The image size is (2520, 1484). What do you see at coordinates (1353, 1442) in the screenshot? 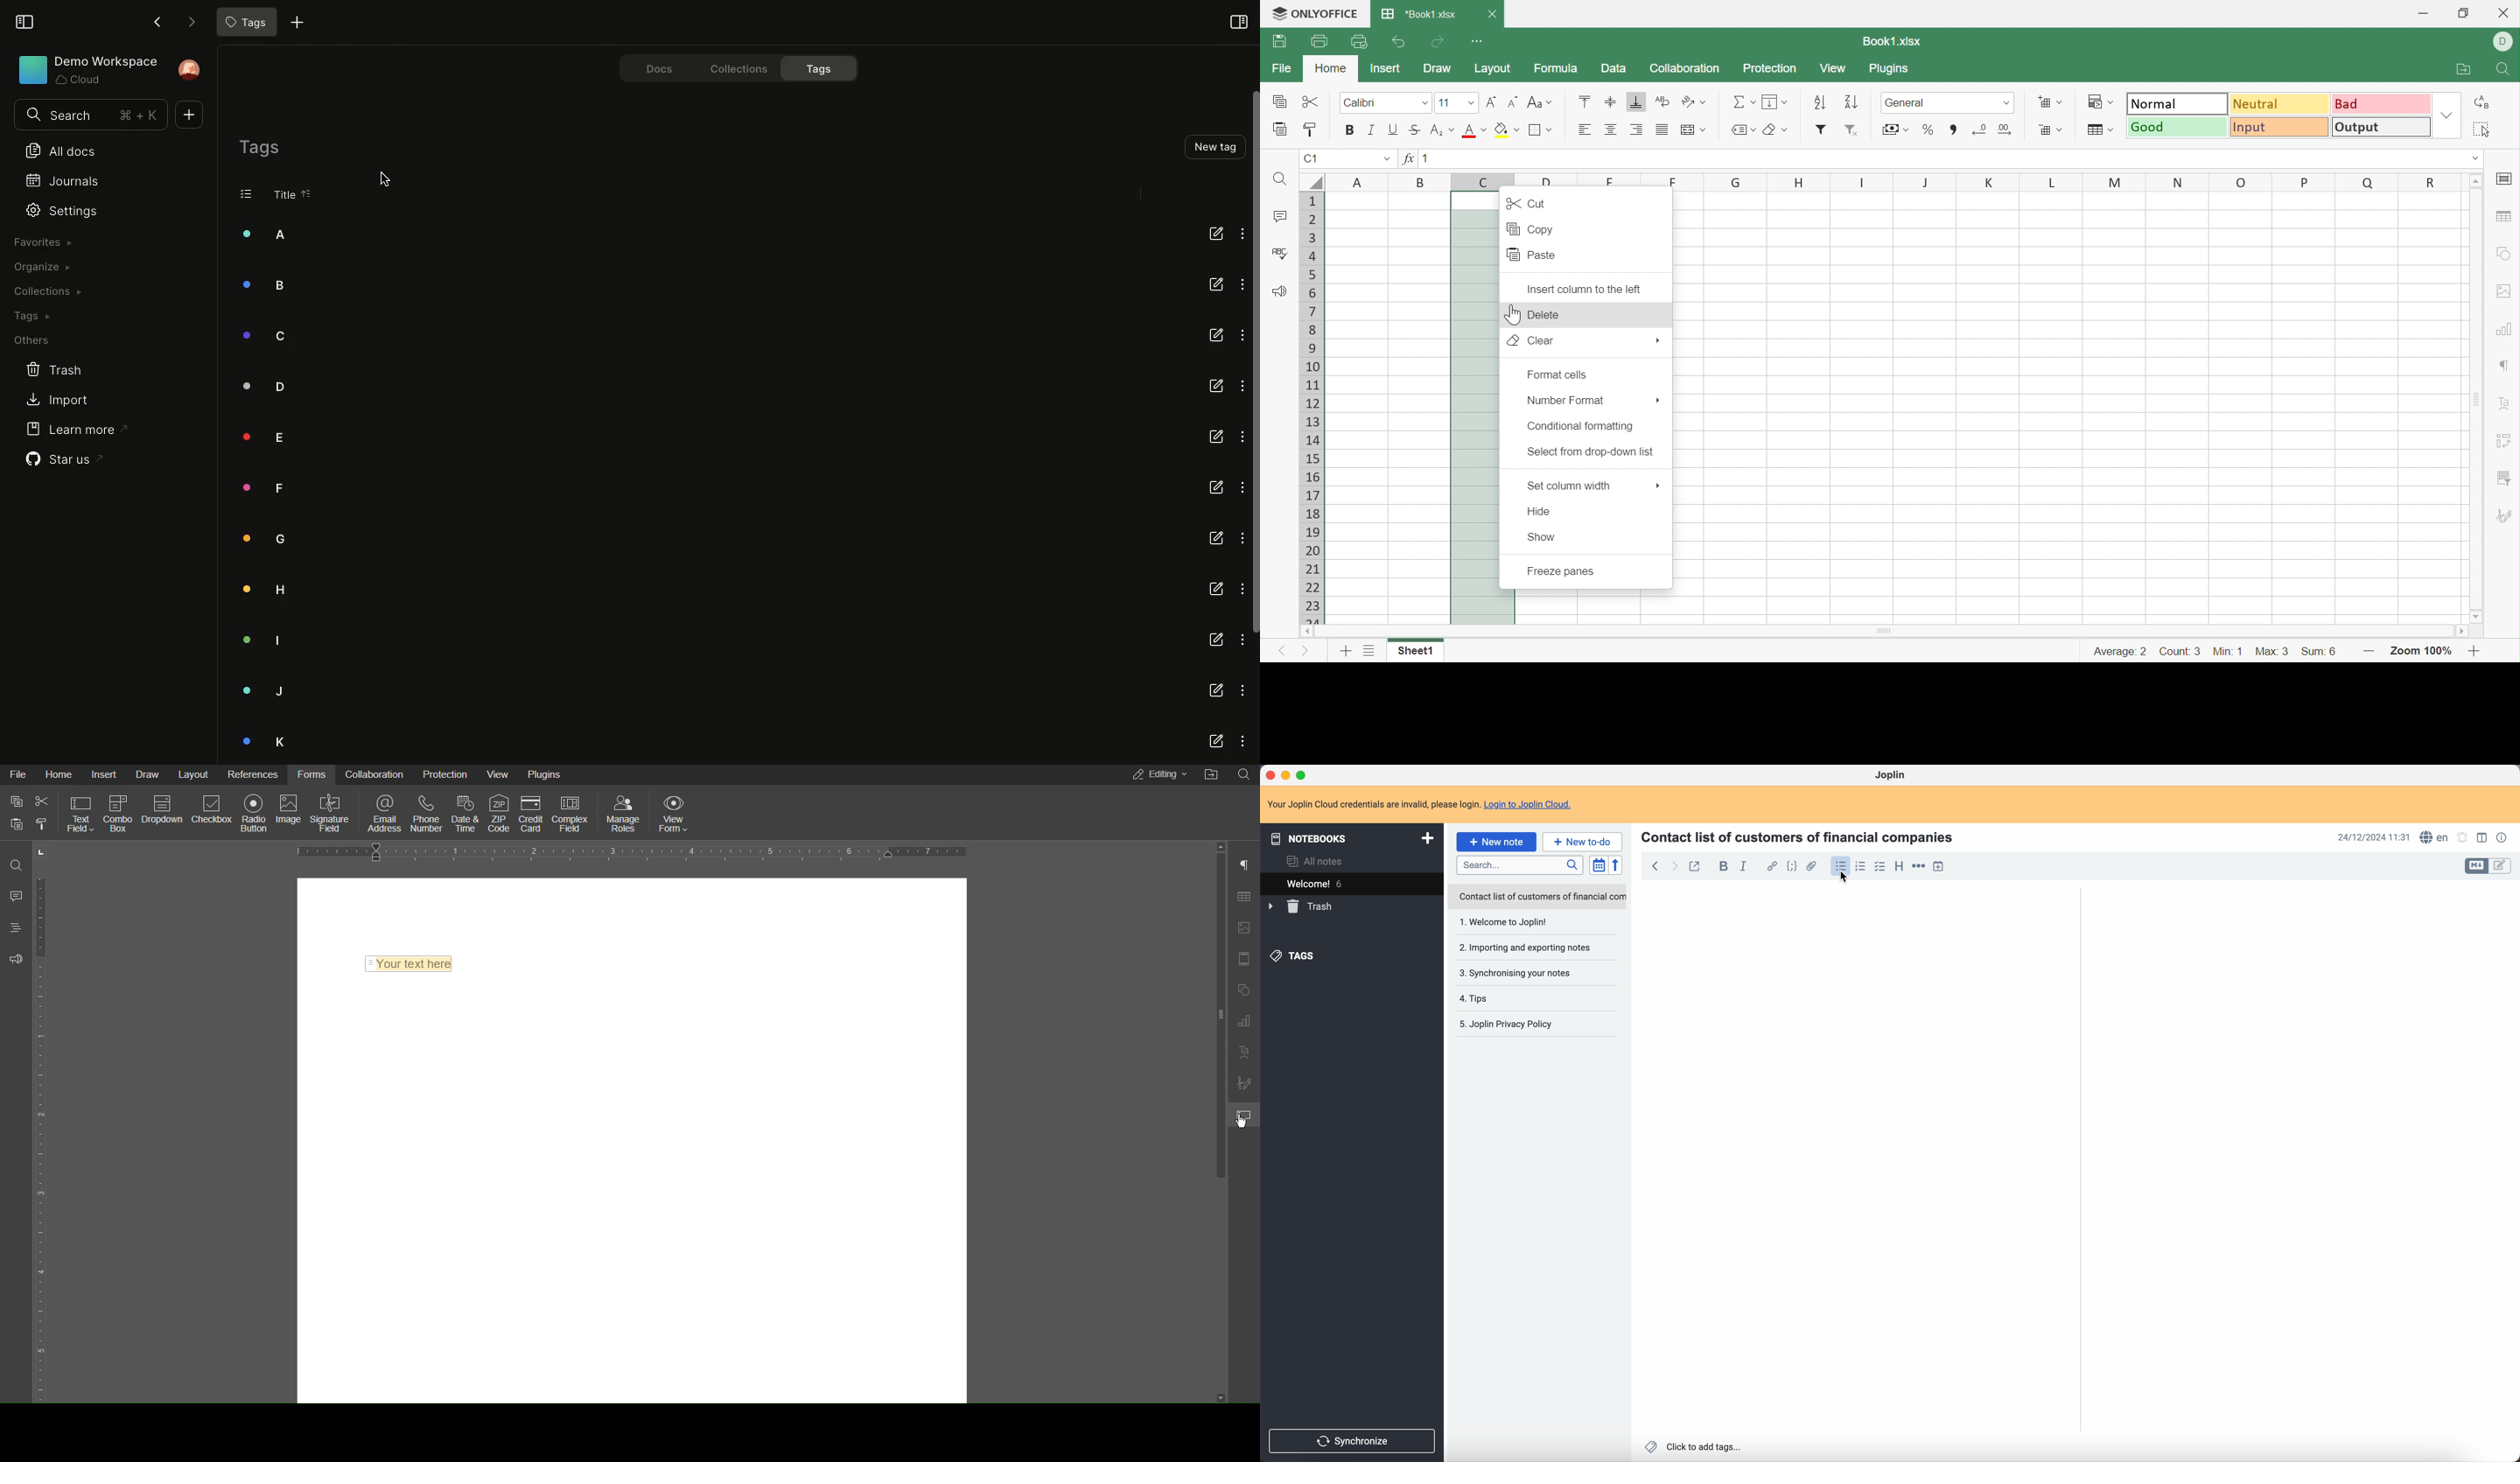
I see `synchronize` at bounding box center [1353, 1442].